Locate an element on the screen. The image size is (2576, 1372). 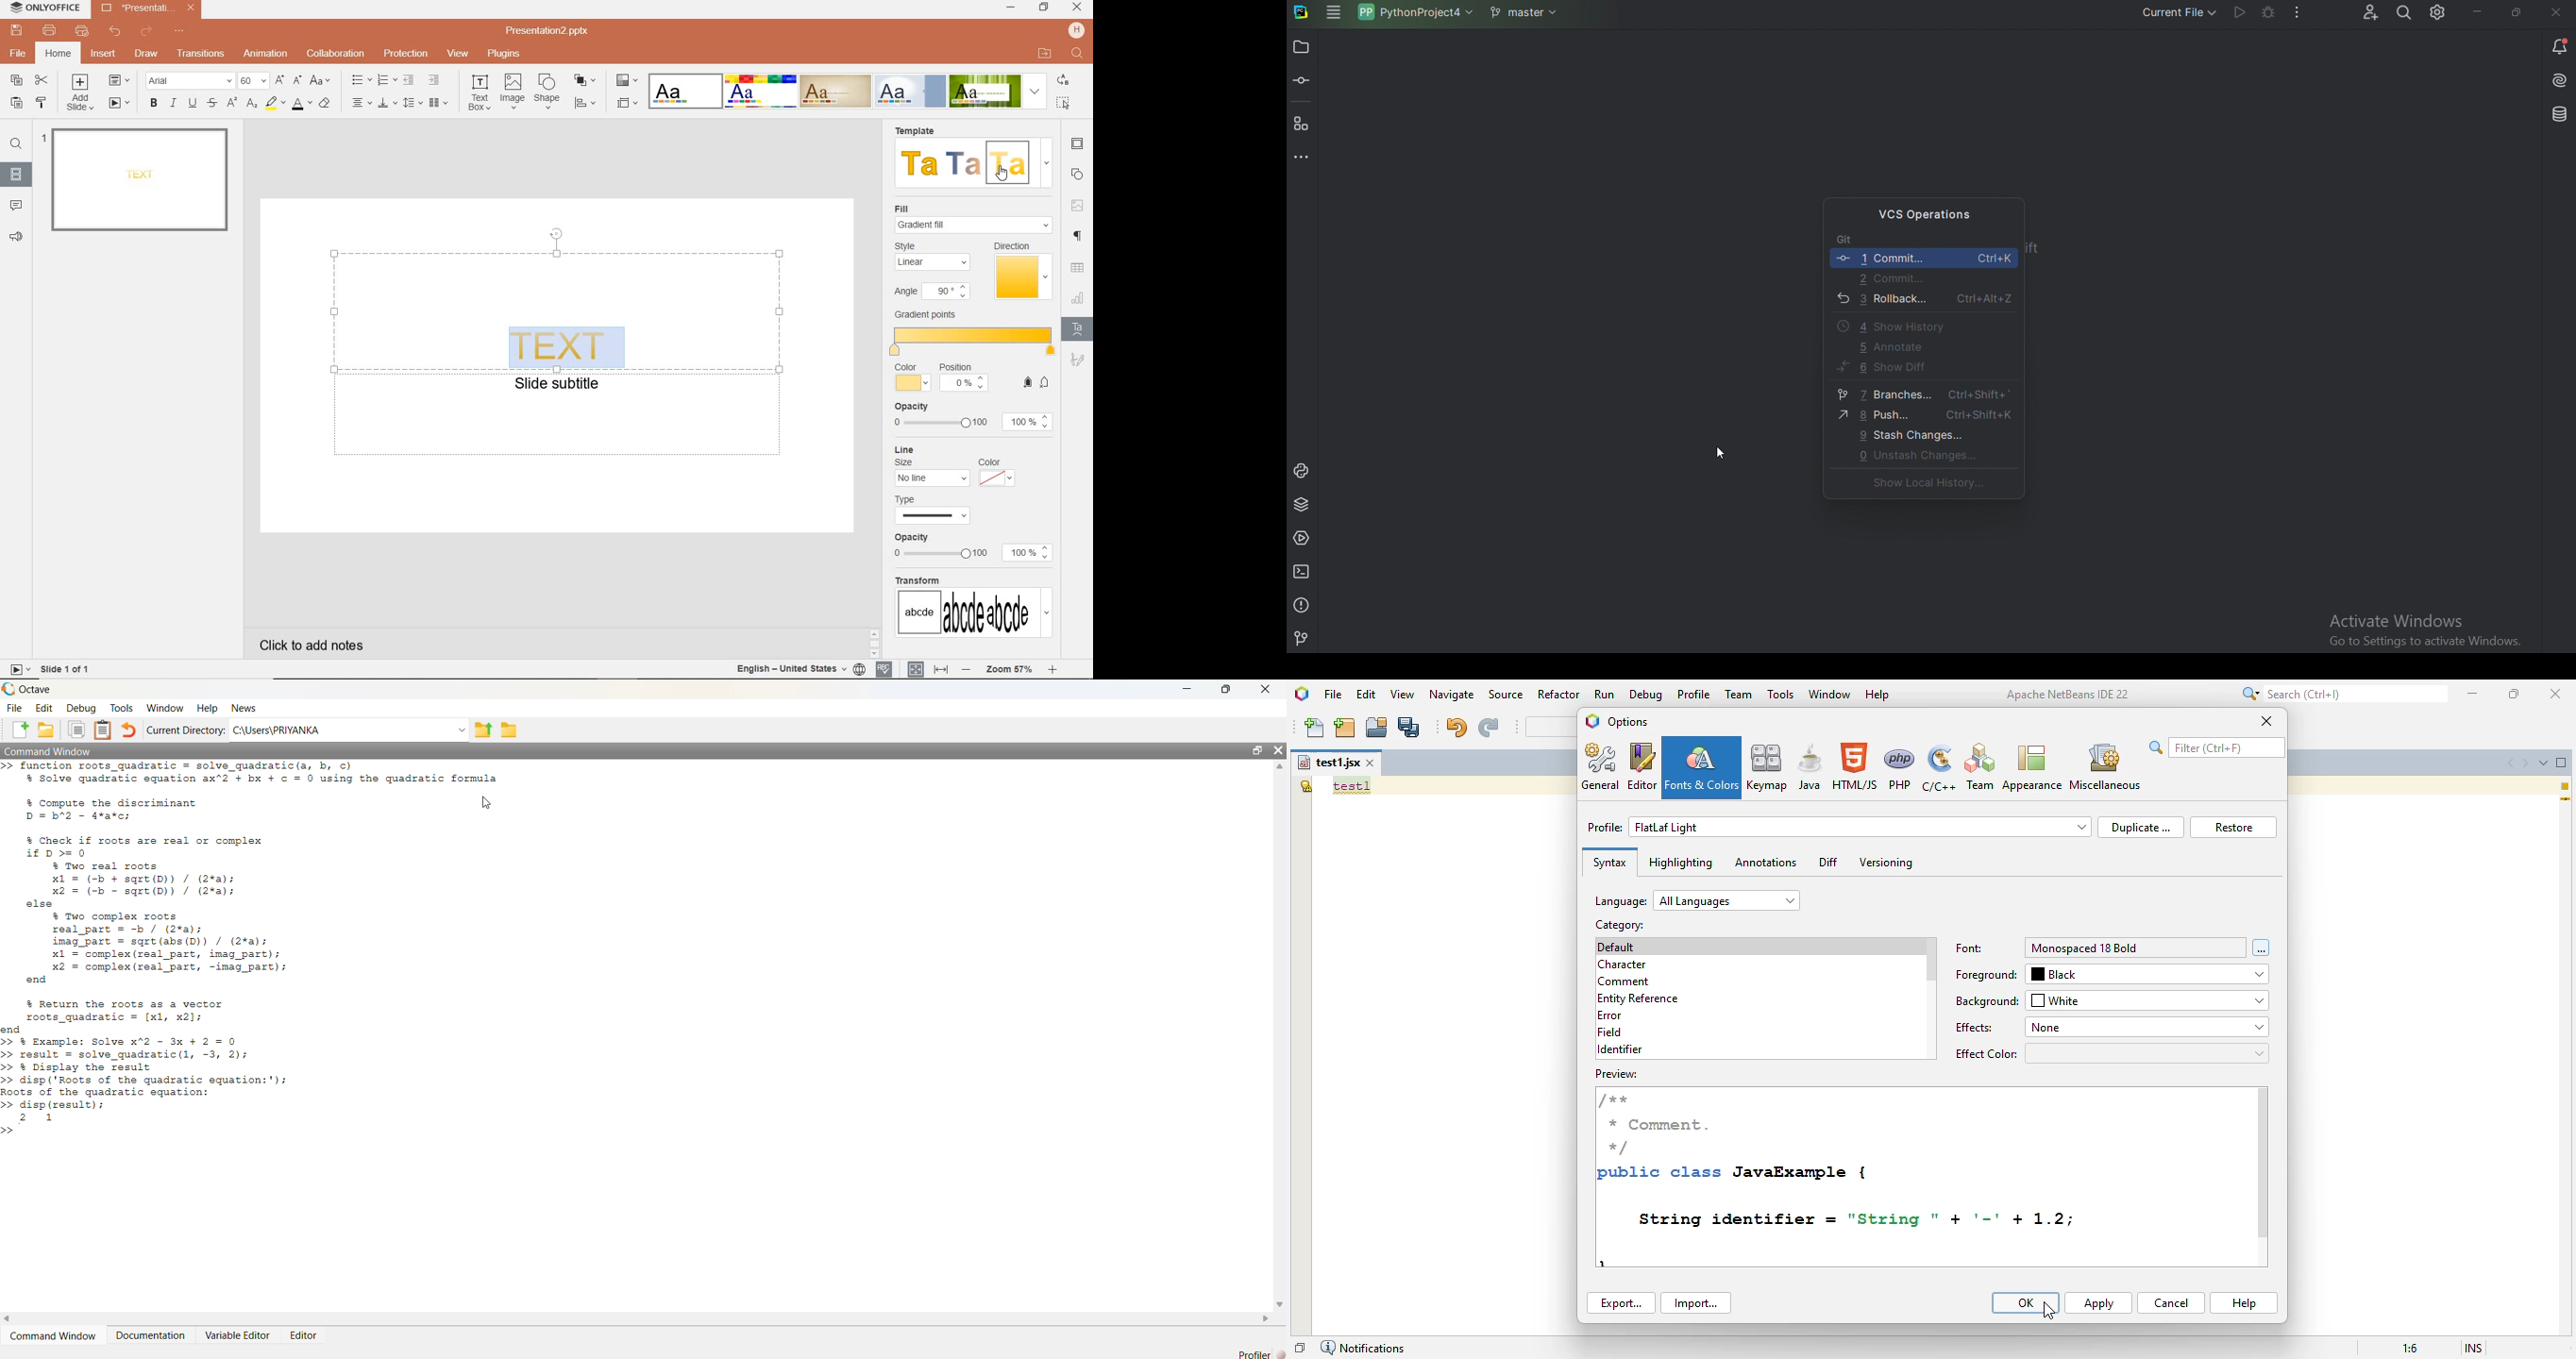
Show local history is located at coordinates (1921, 485).